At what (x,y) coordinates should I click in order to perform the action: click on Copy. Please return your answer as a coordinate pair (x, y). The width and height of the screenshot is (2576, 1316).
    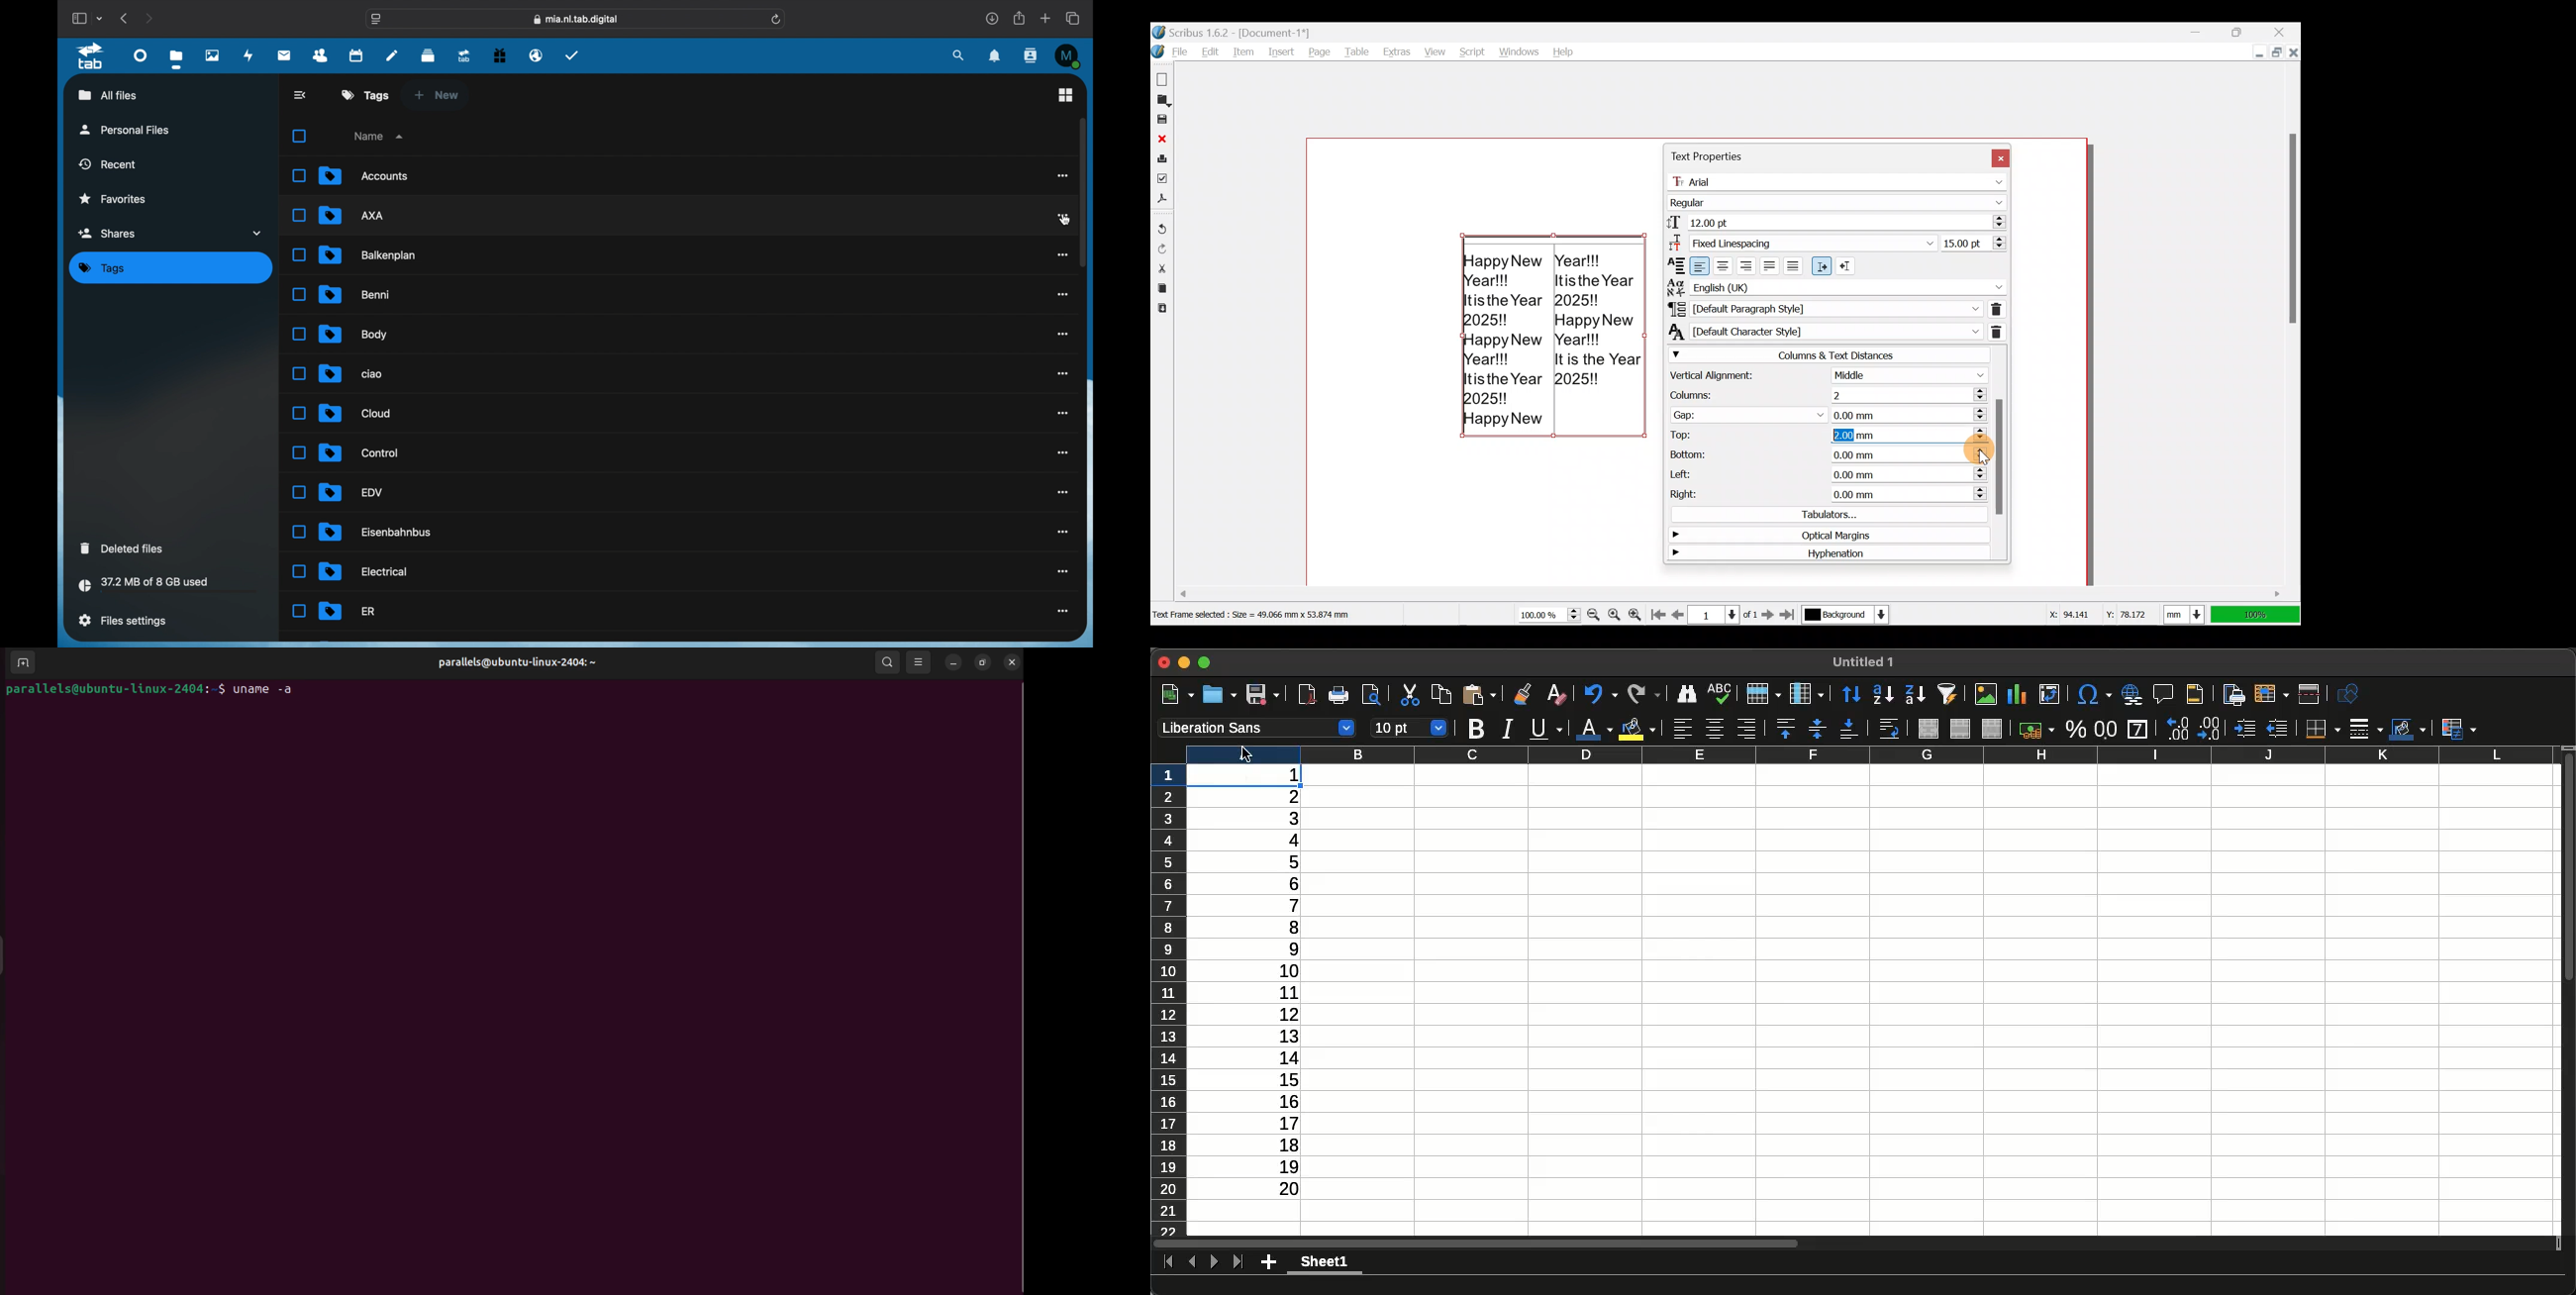
    Looking at the image, I should click on (1161, 288).